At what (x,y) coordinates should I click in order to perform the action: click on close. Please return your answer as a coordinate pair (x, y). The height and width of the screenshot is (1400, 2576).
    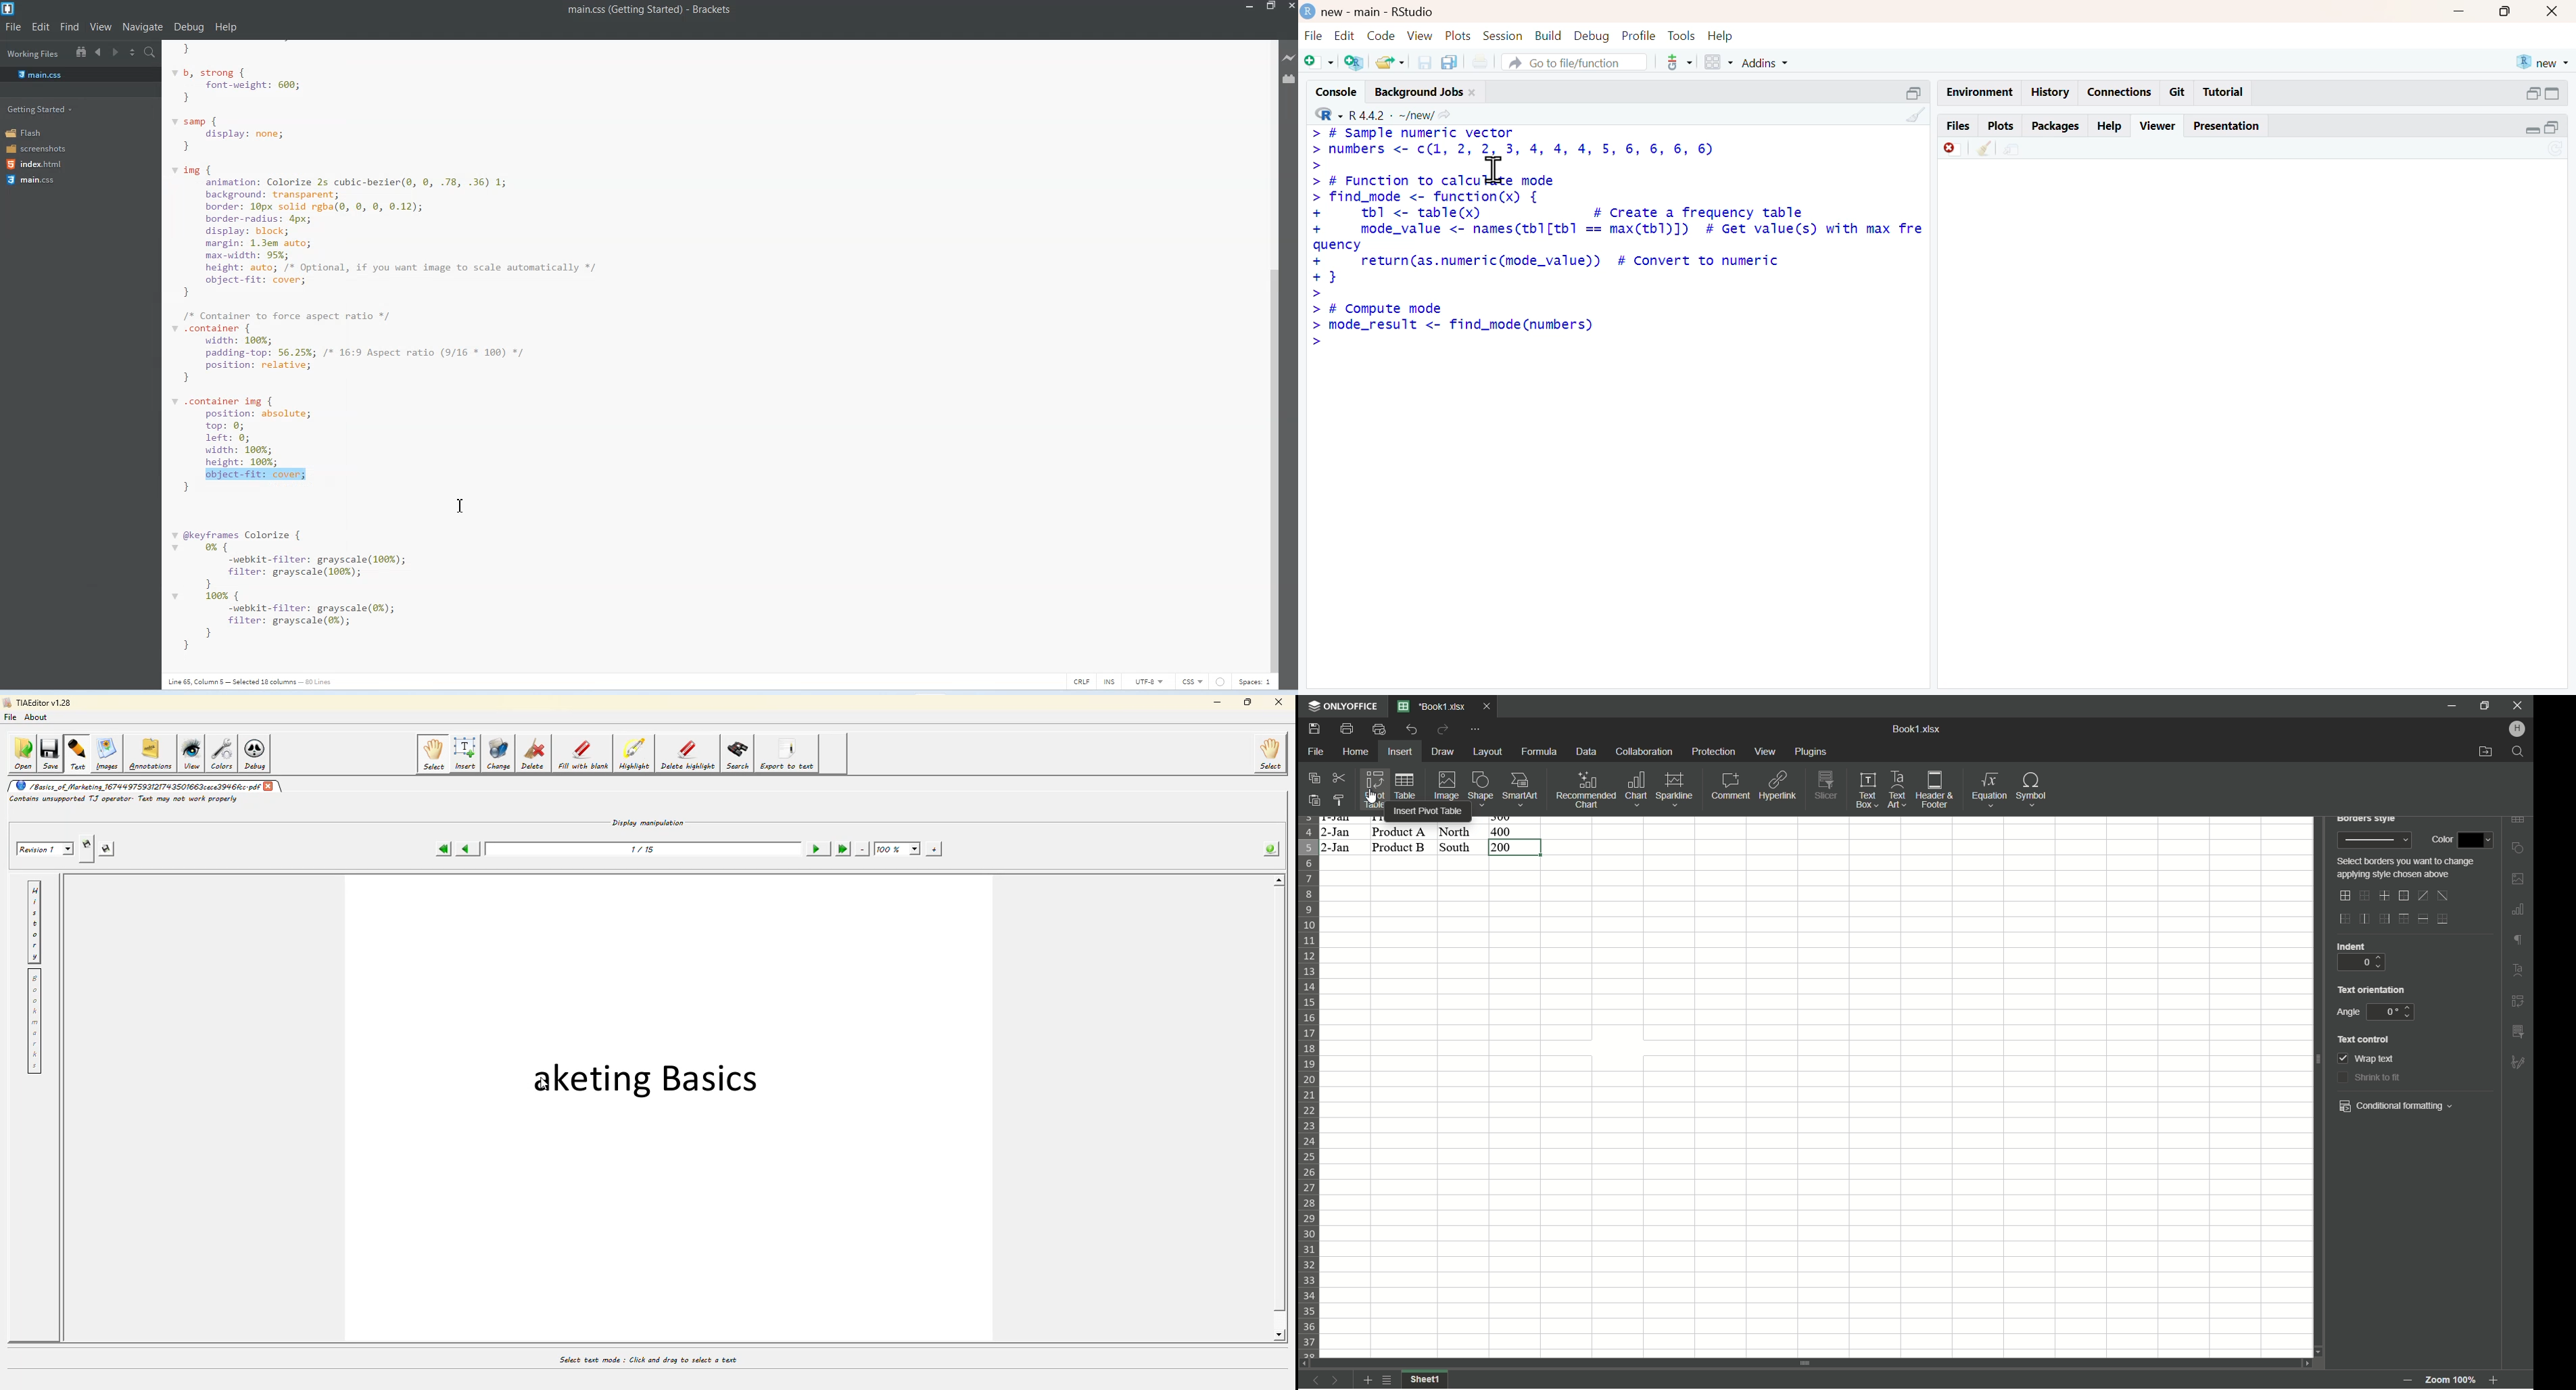
    Looking at the image, I should click on (1473, 93).